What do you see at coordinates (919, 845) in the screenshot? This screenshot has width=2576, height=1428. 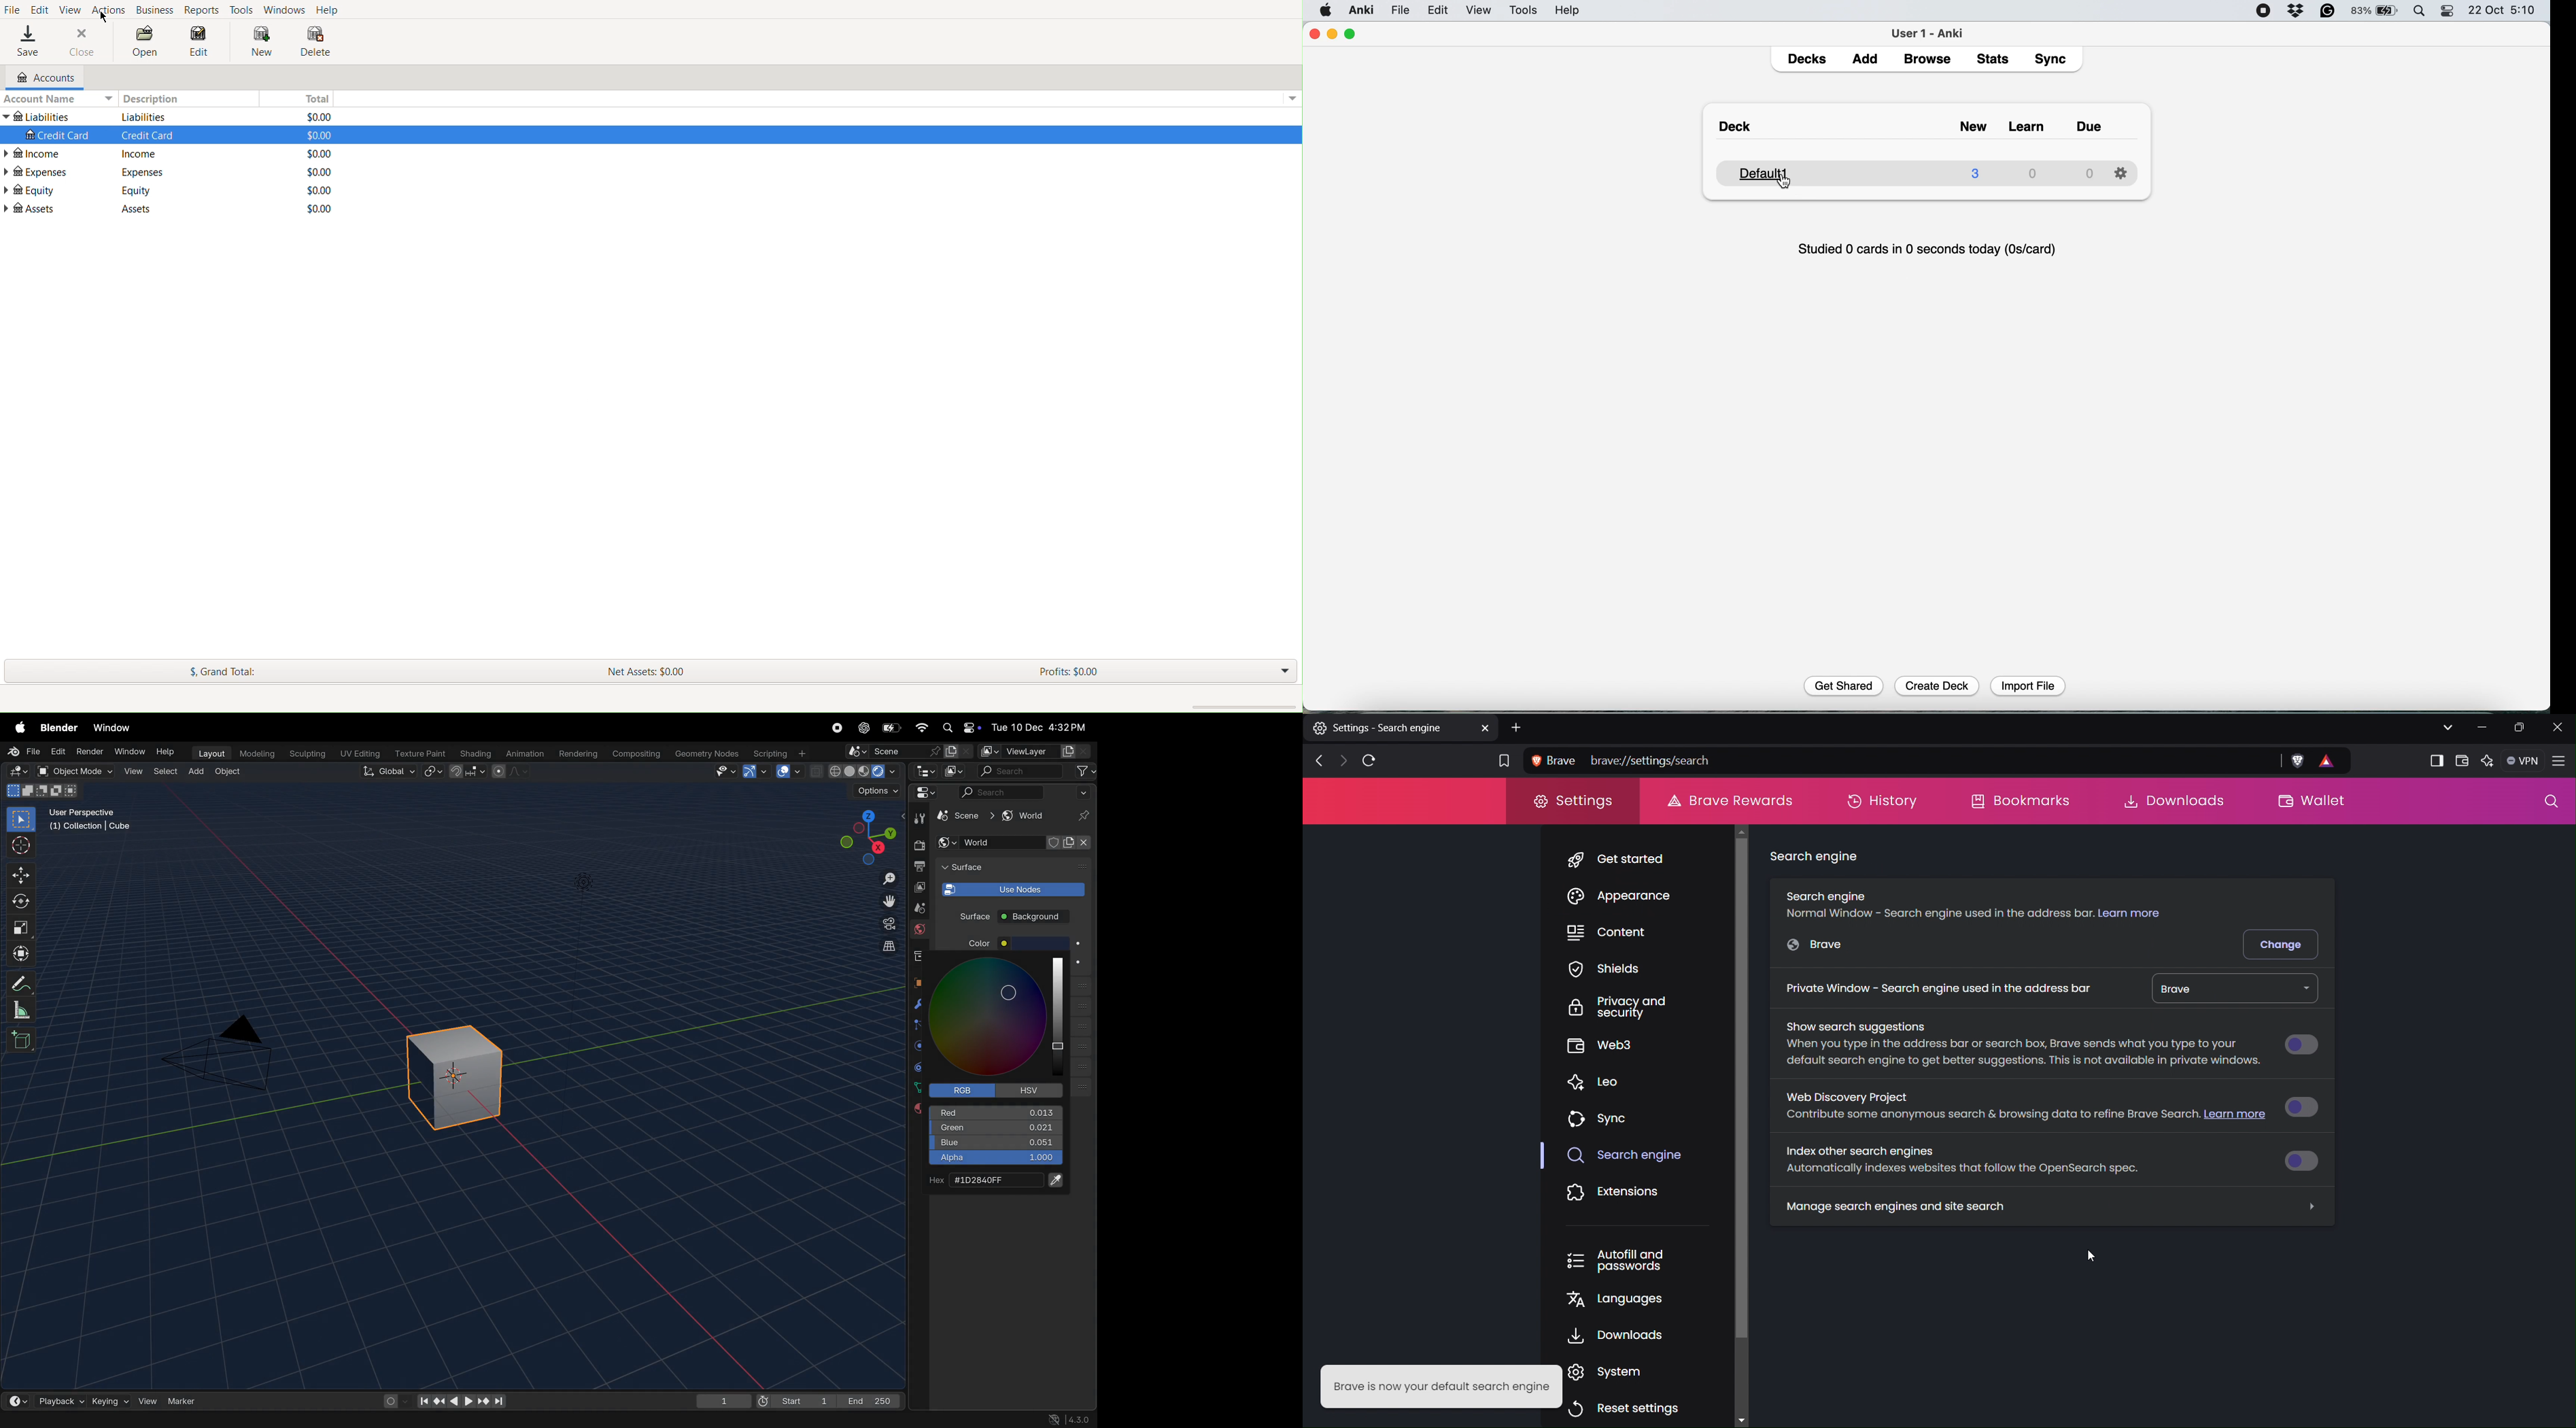 I see `render` at bounding box center [919, 845].